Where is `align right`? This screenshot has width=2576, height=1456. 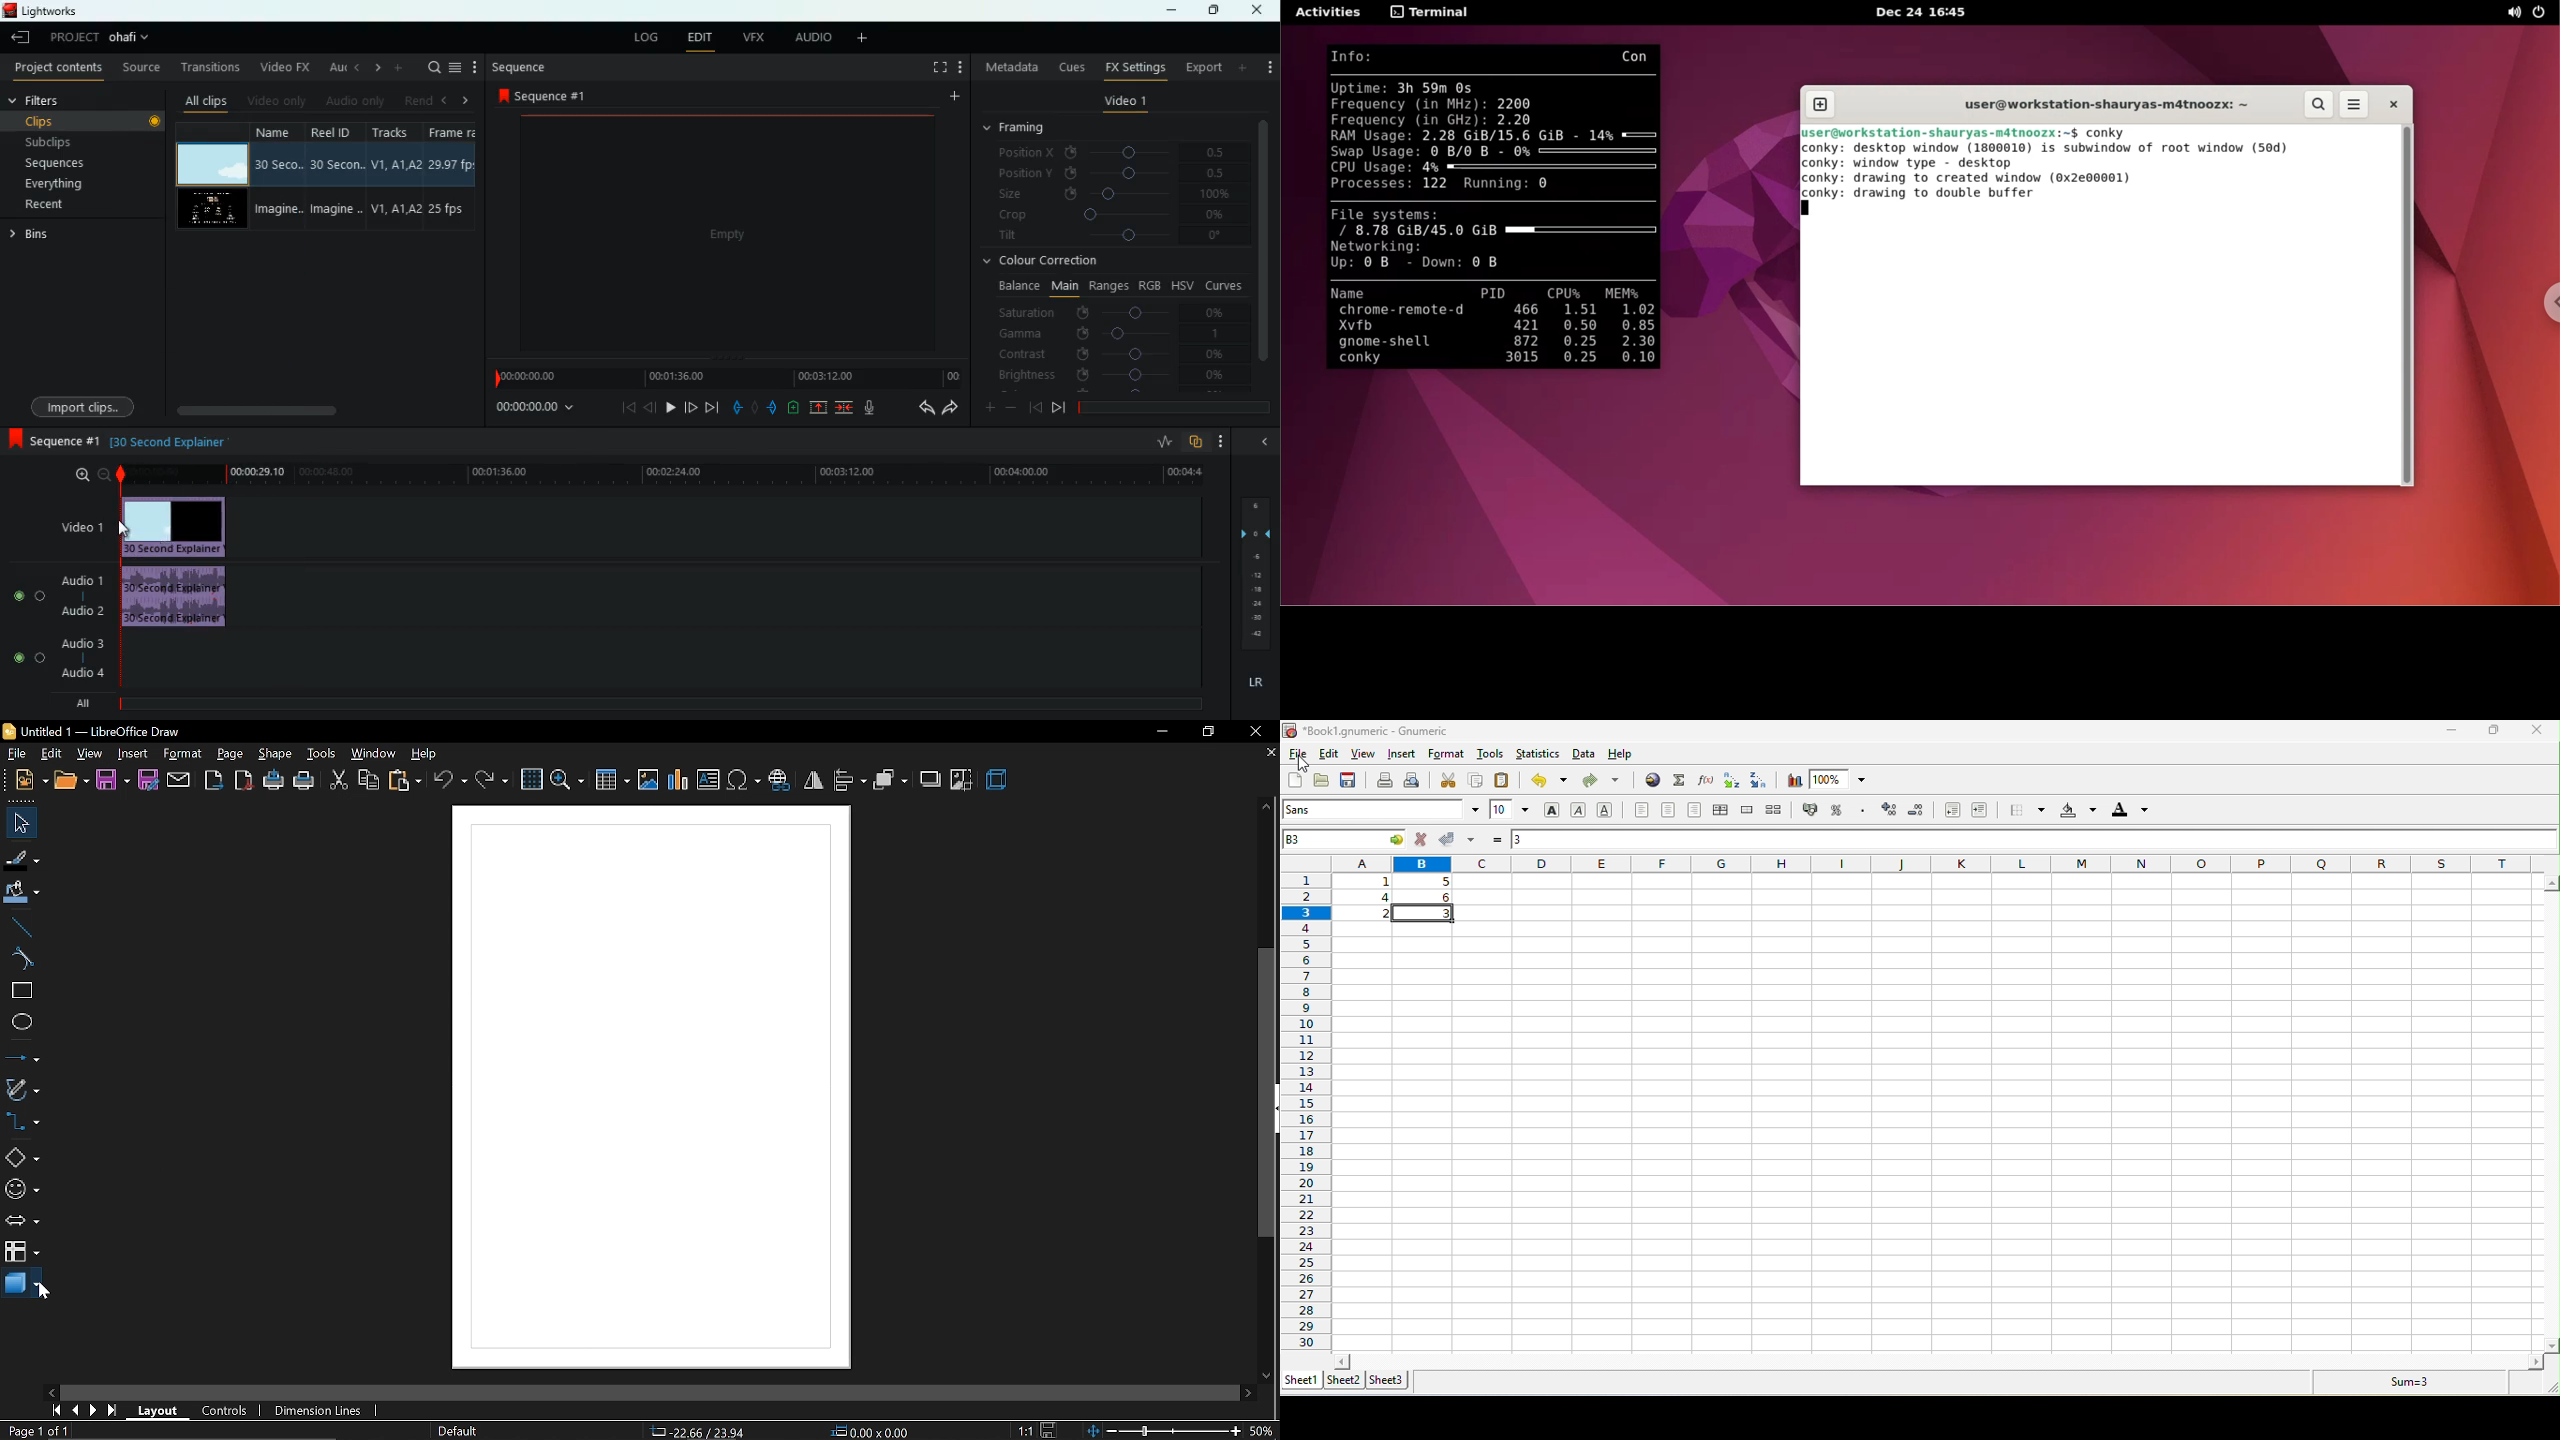 align right is located at coordinates (1695, 811).